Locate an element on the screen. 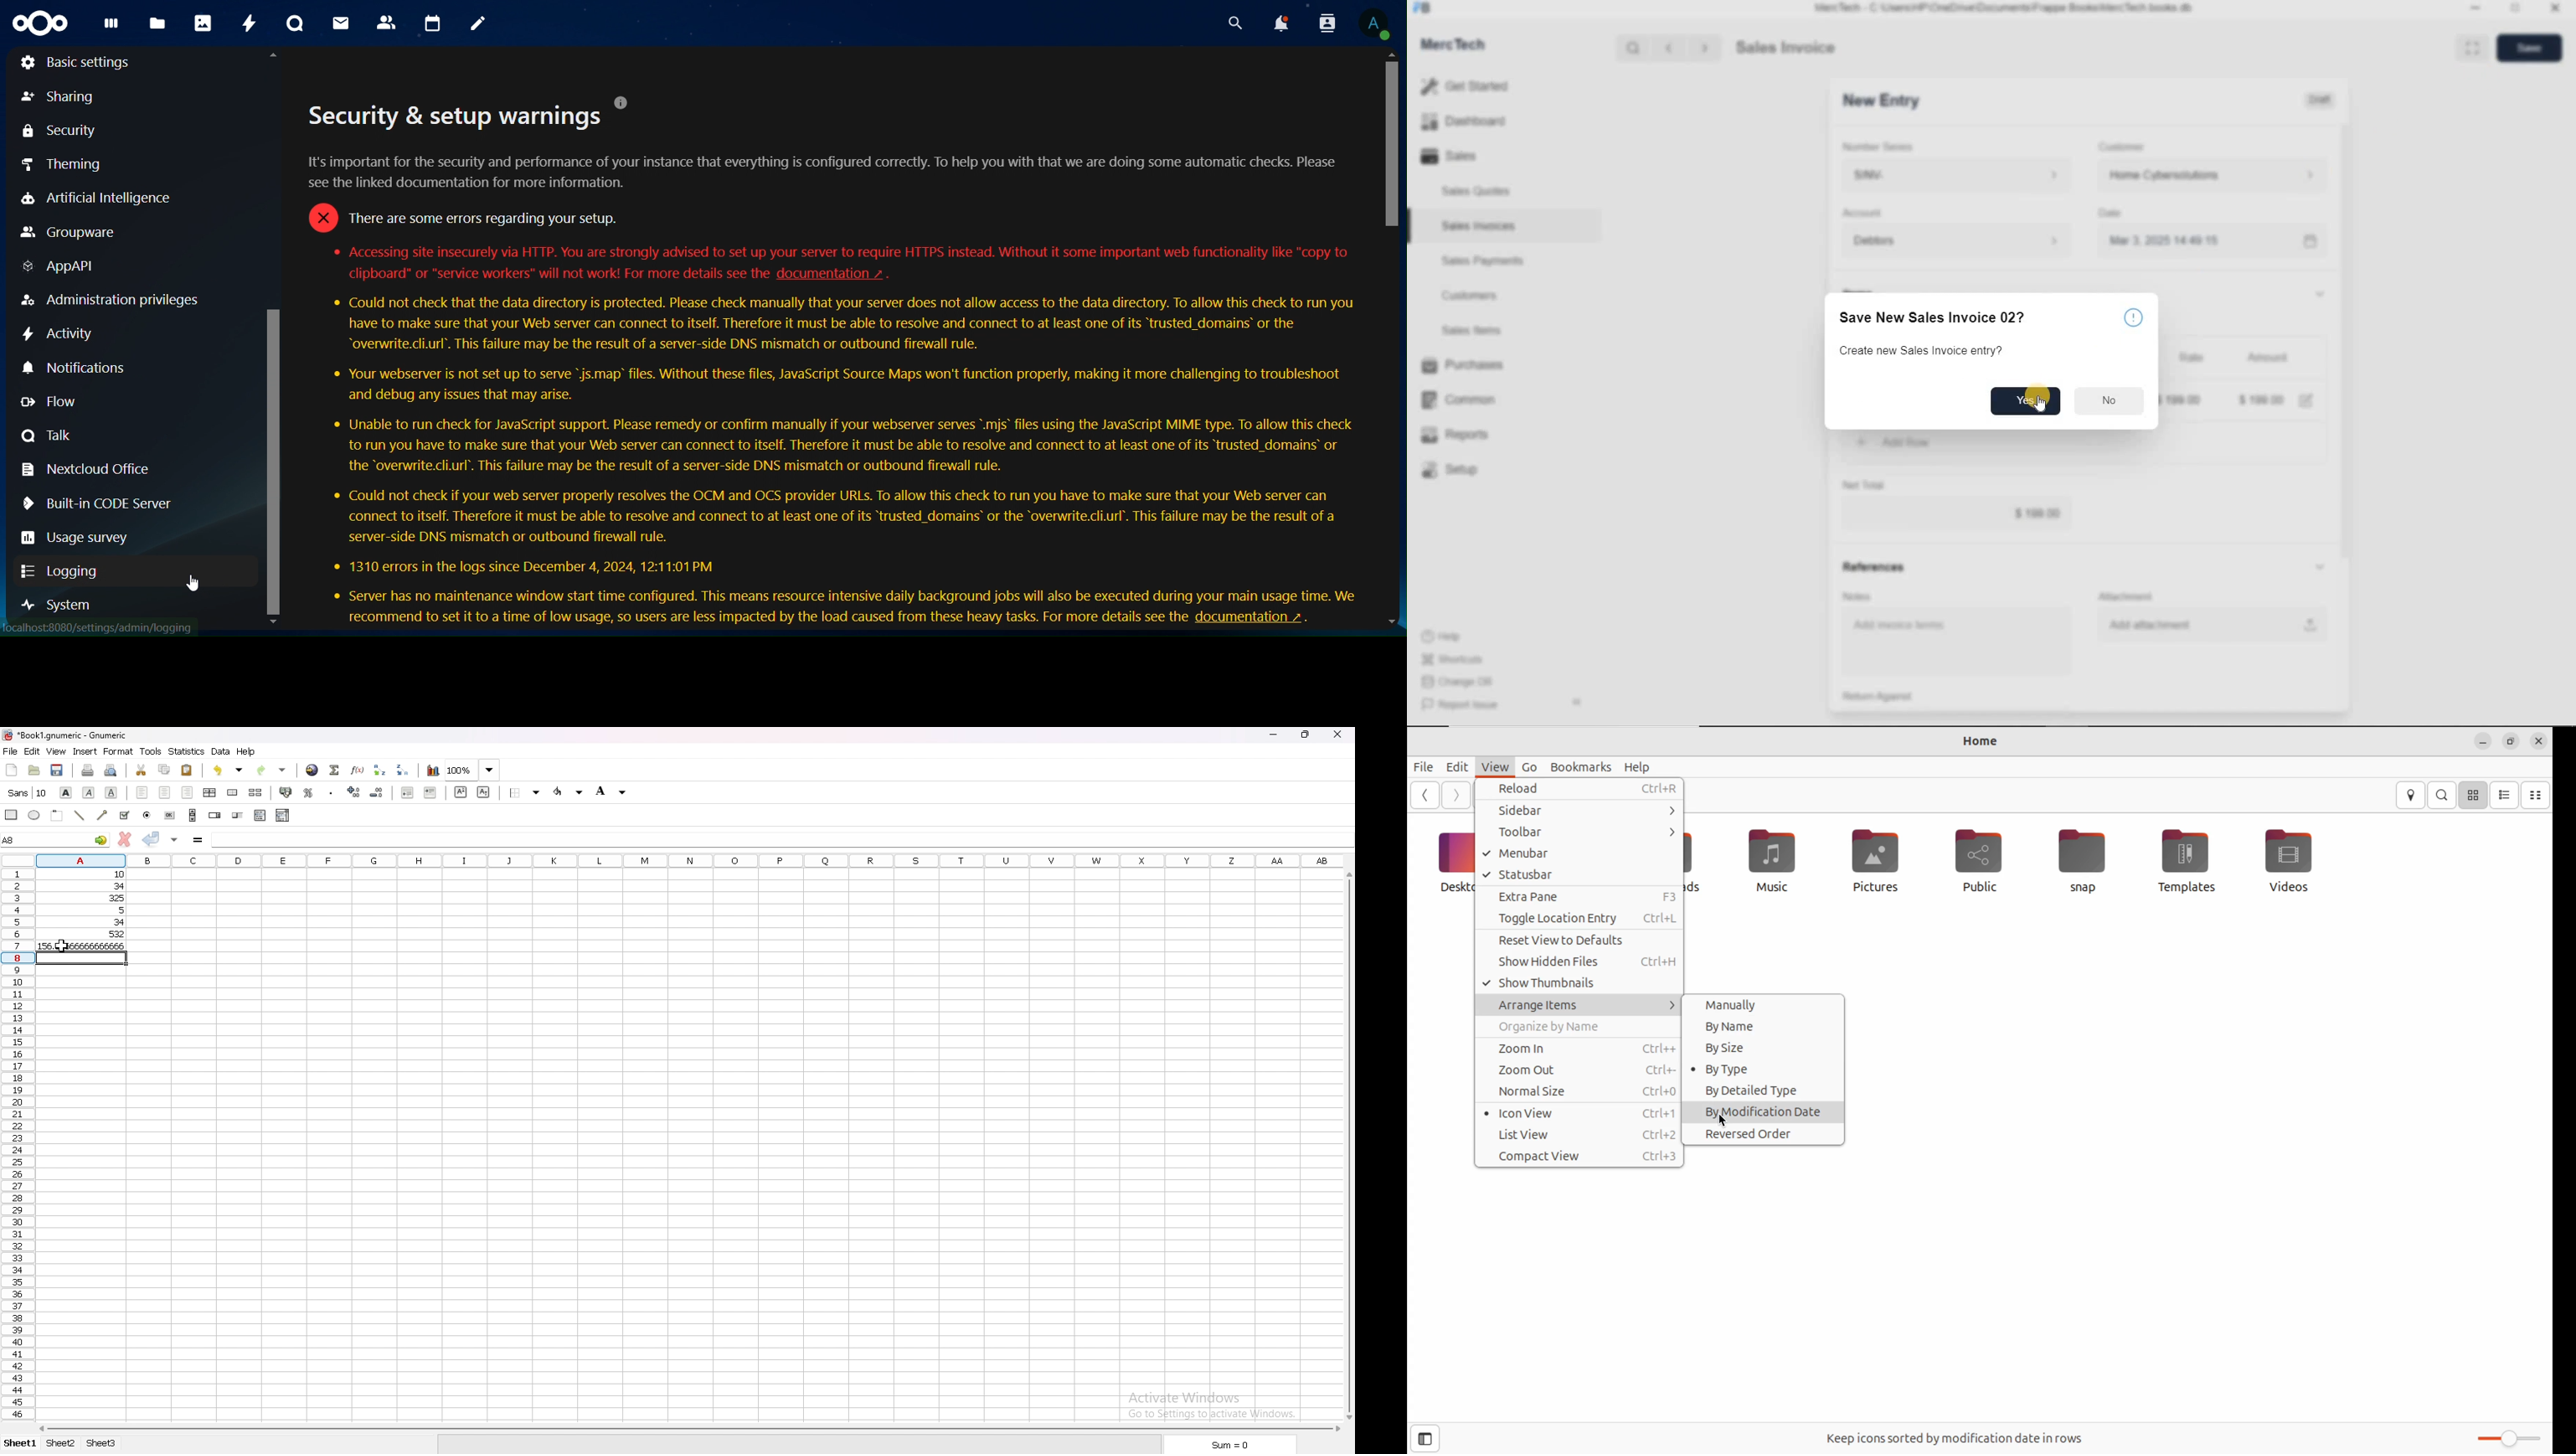  References is located at coordinates (1873, 567).